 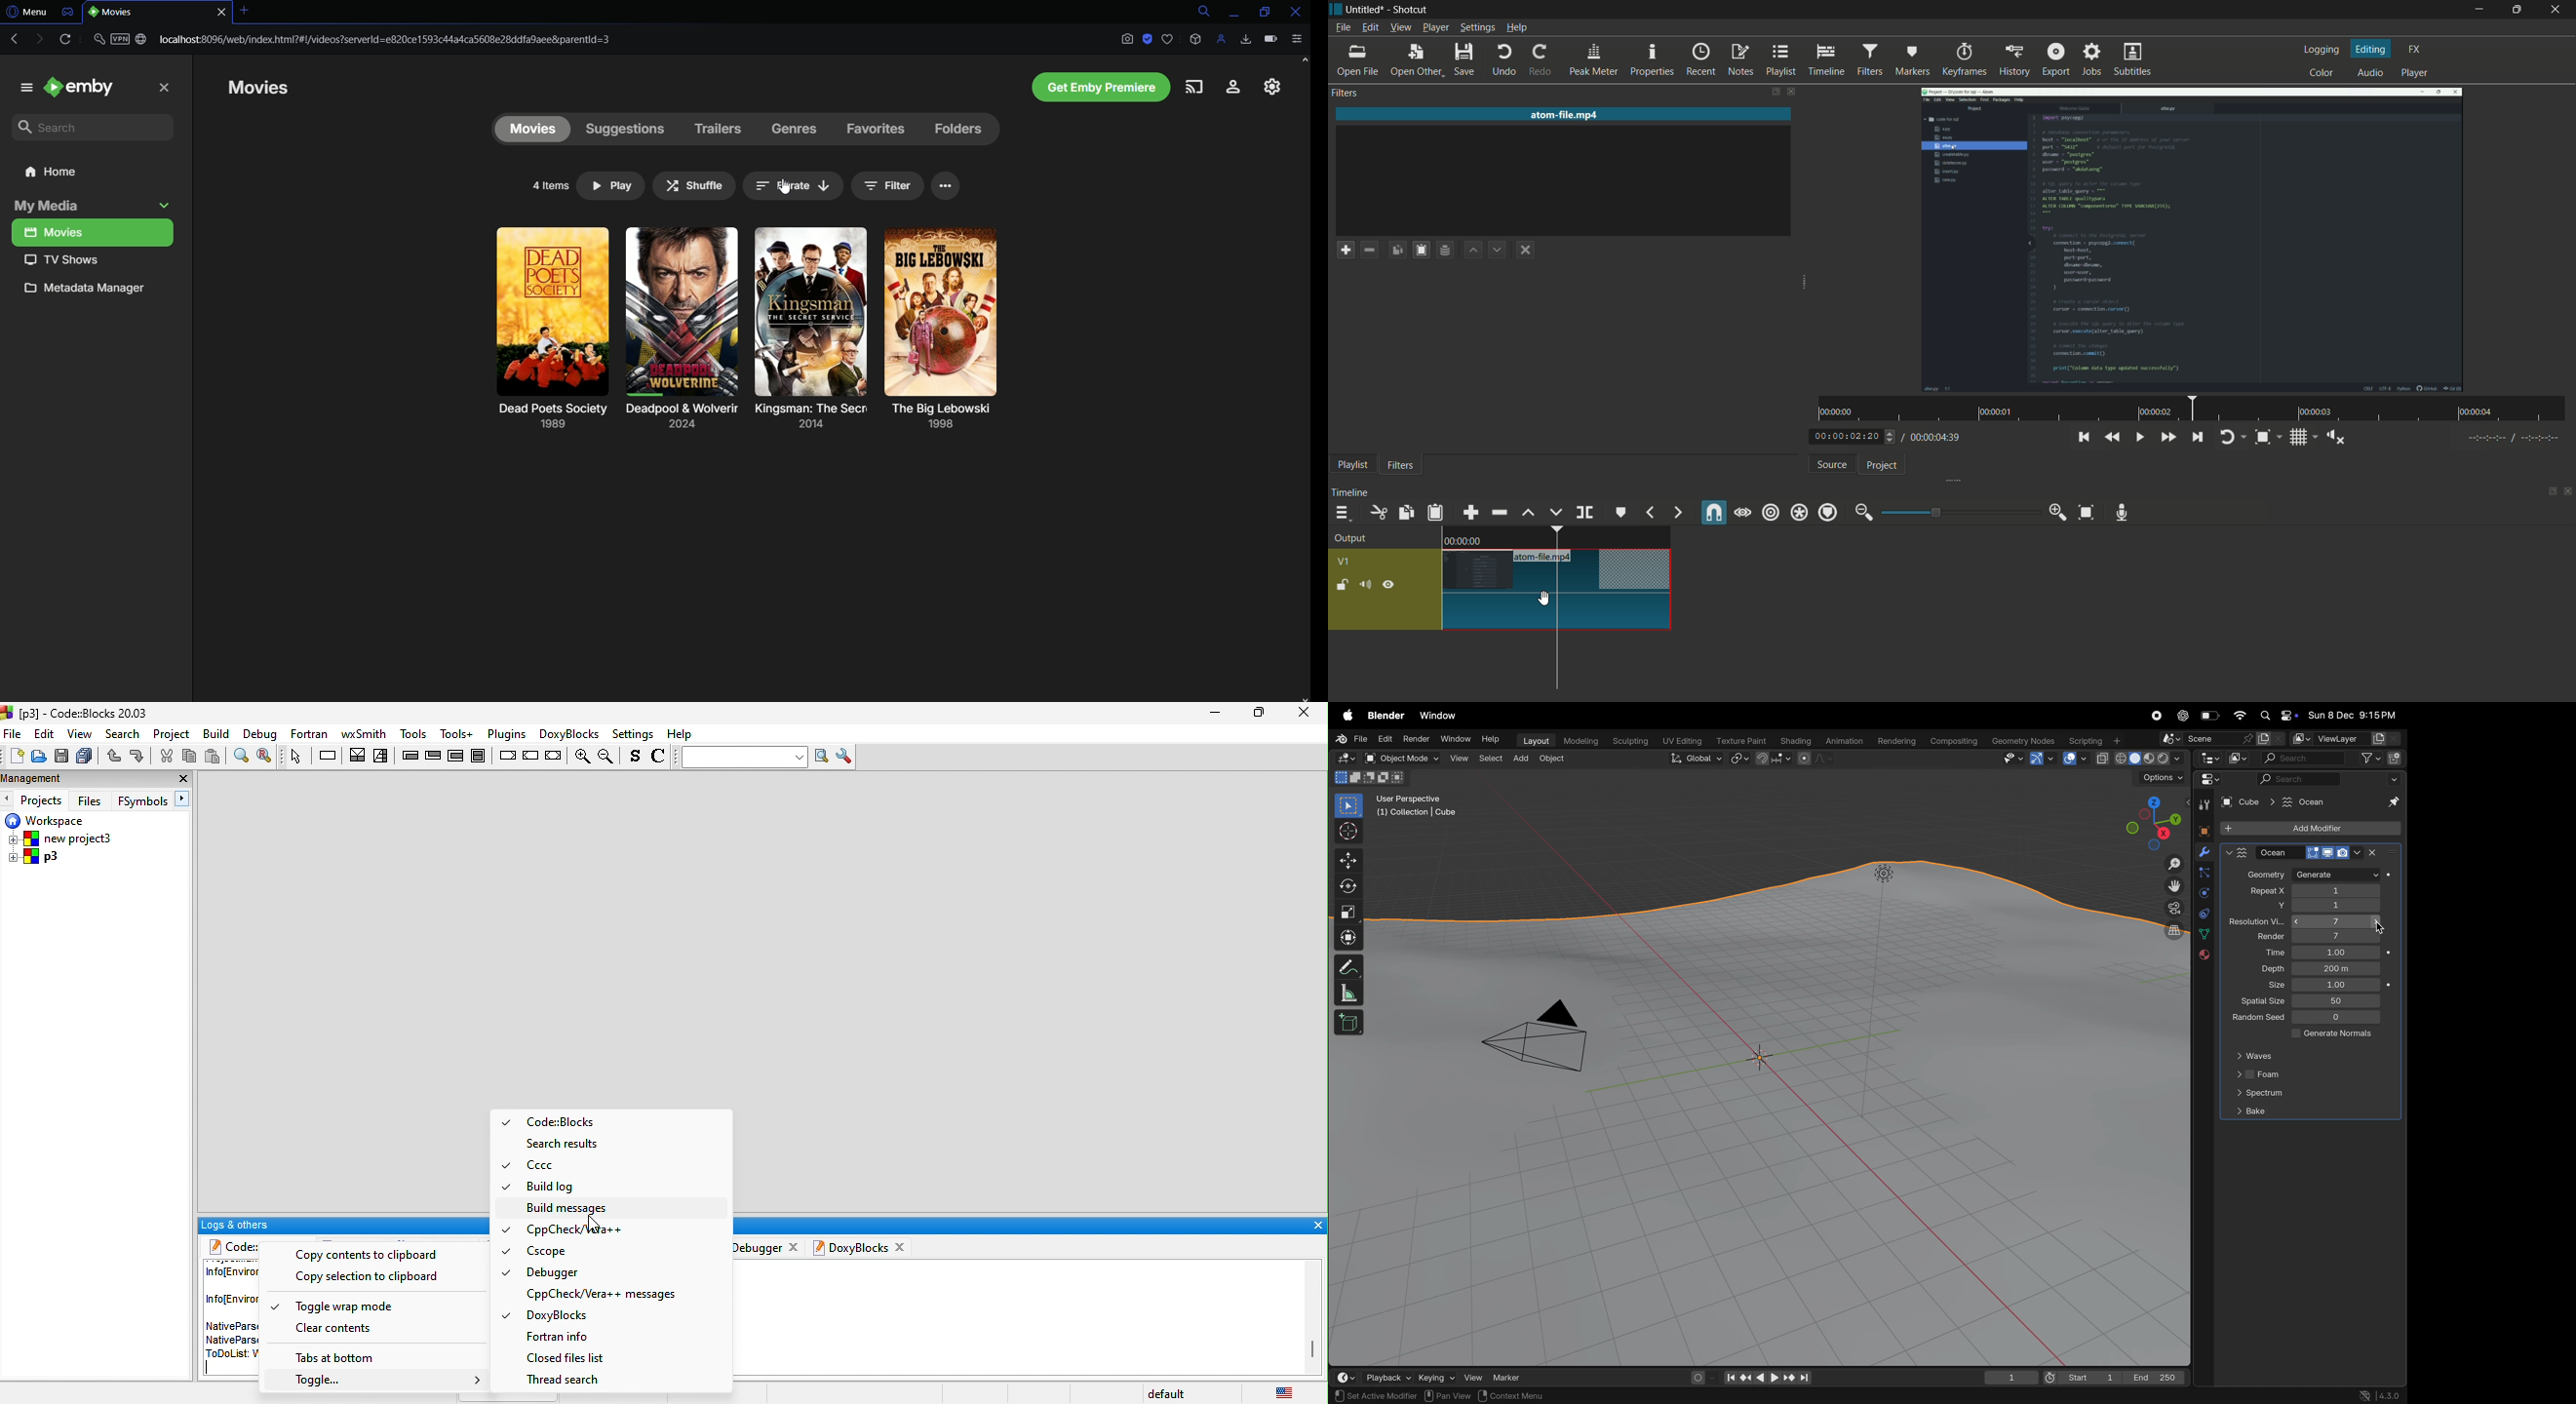 What do you see at coordinates (1343, 586) in the screenshot?
I see `lock` at bounding box center [1343, 586].